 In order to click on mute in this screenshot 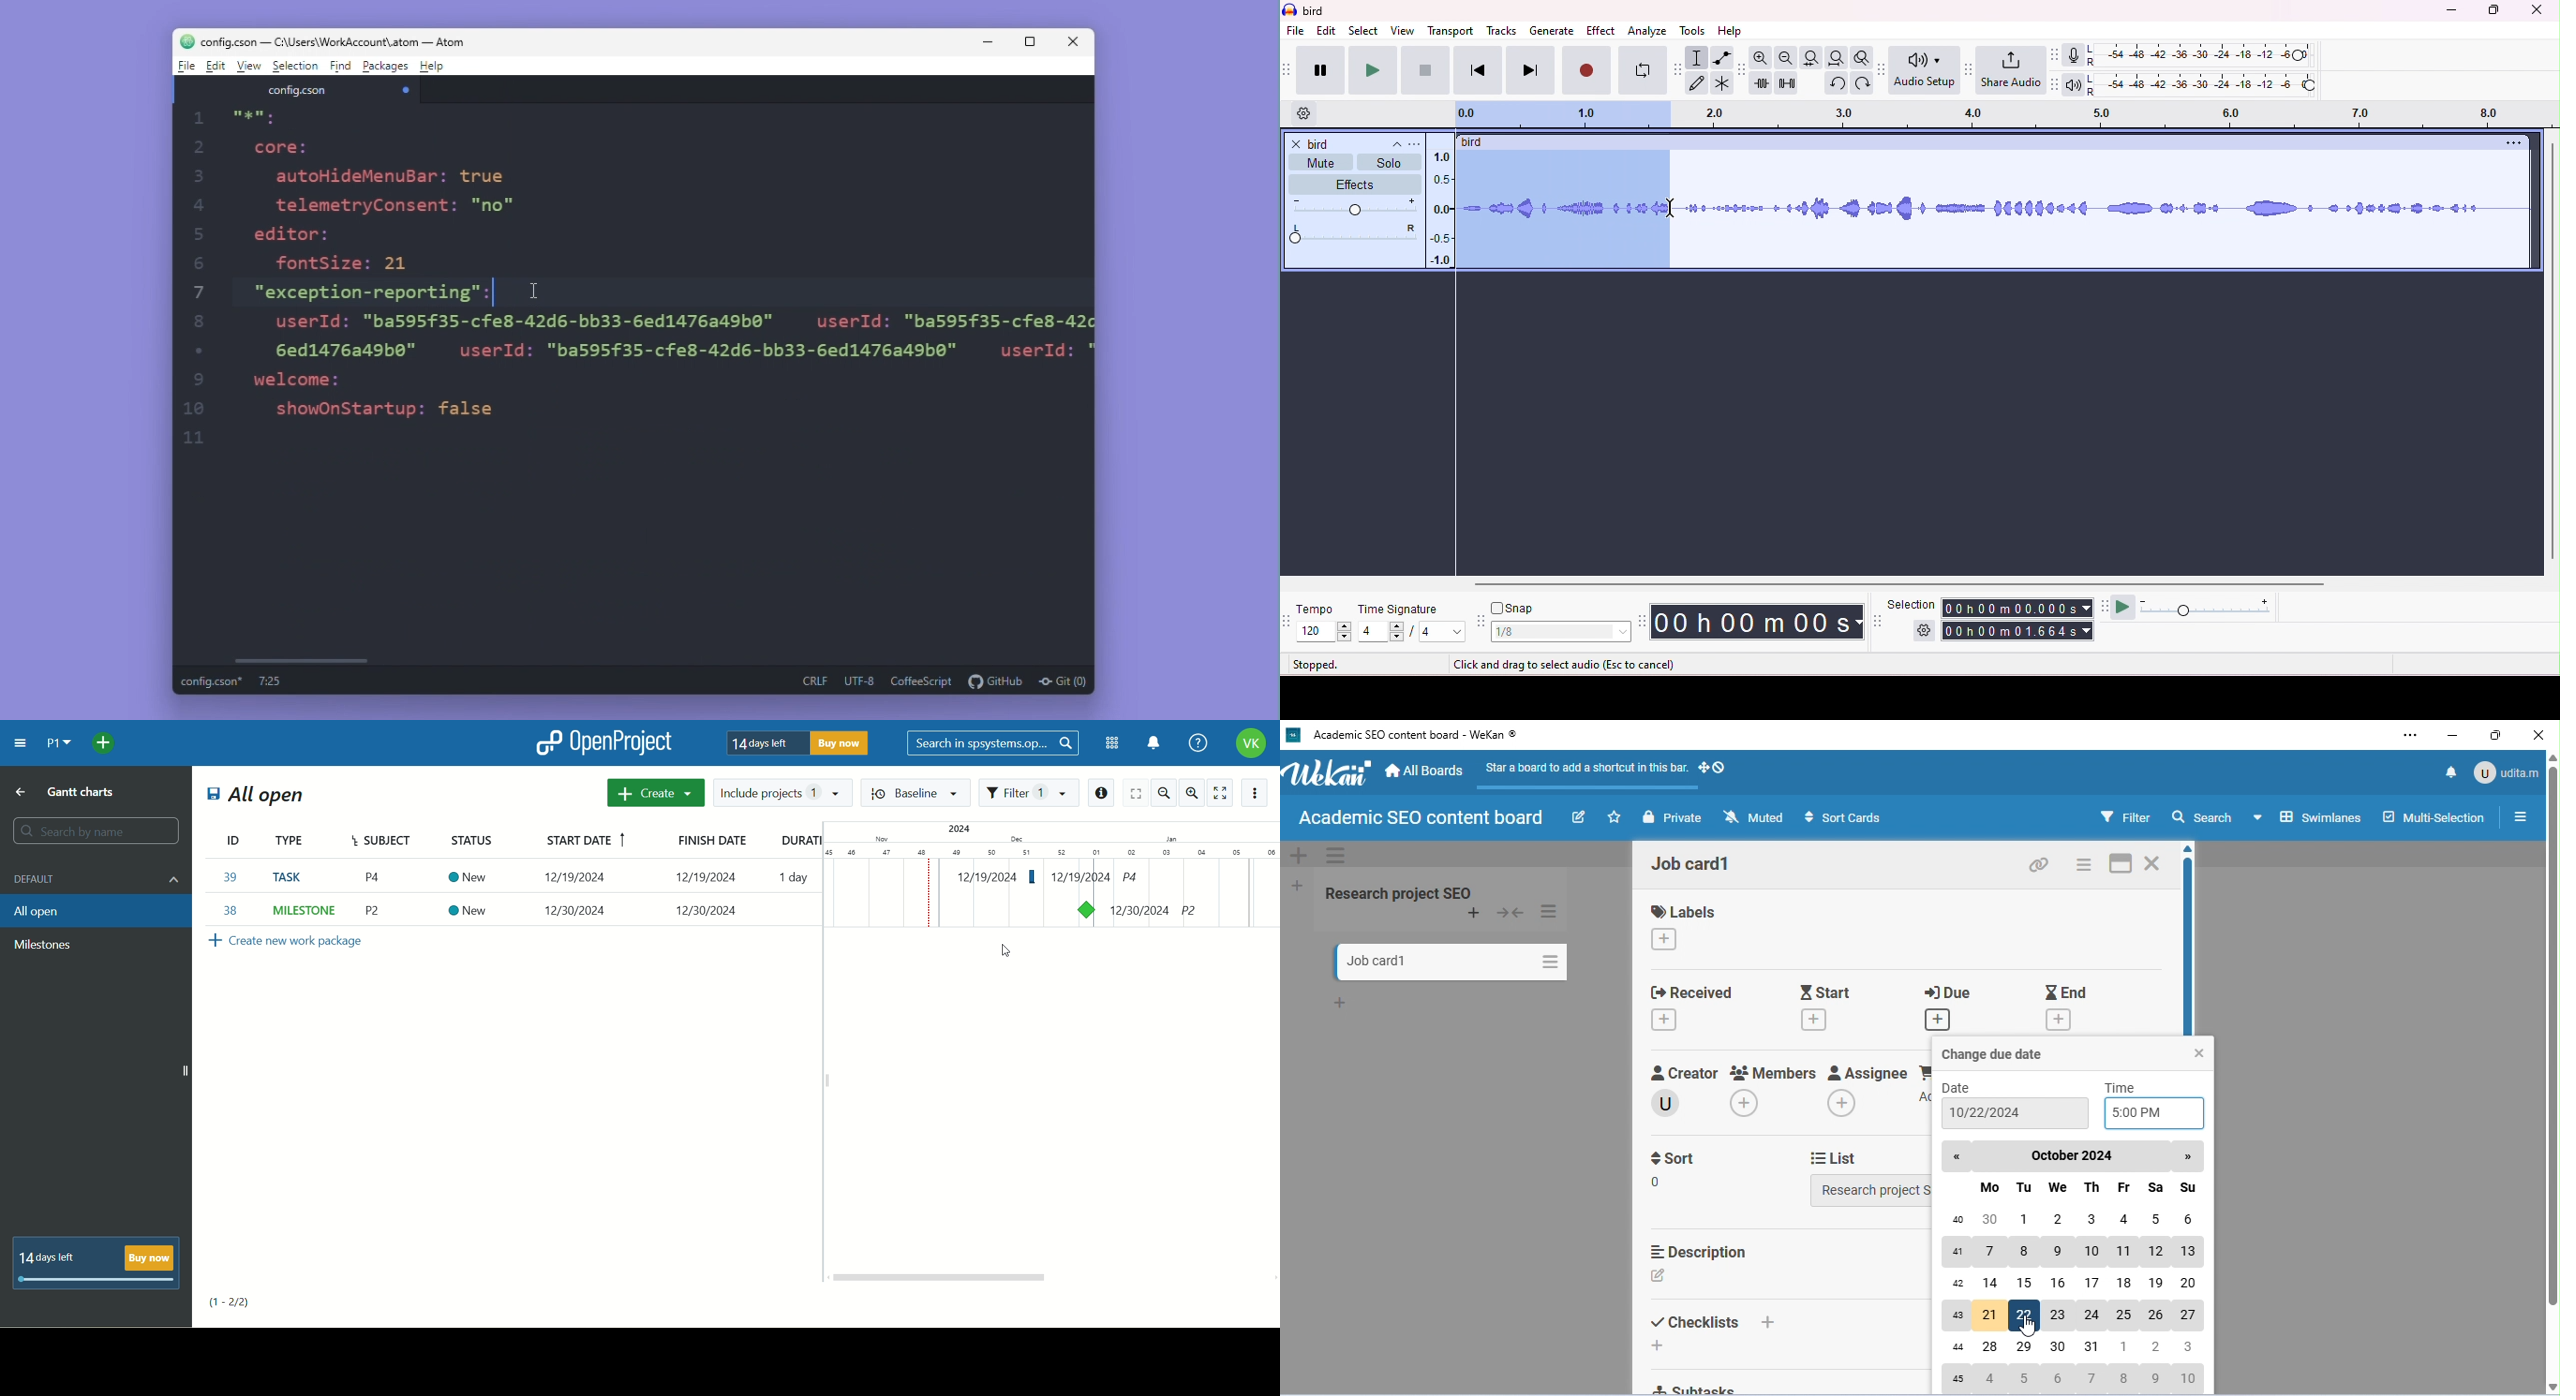, I will do `click(1319, 163)`.